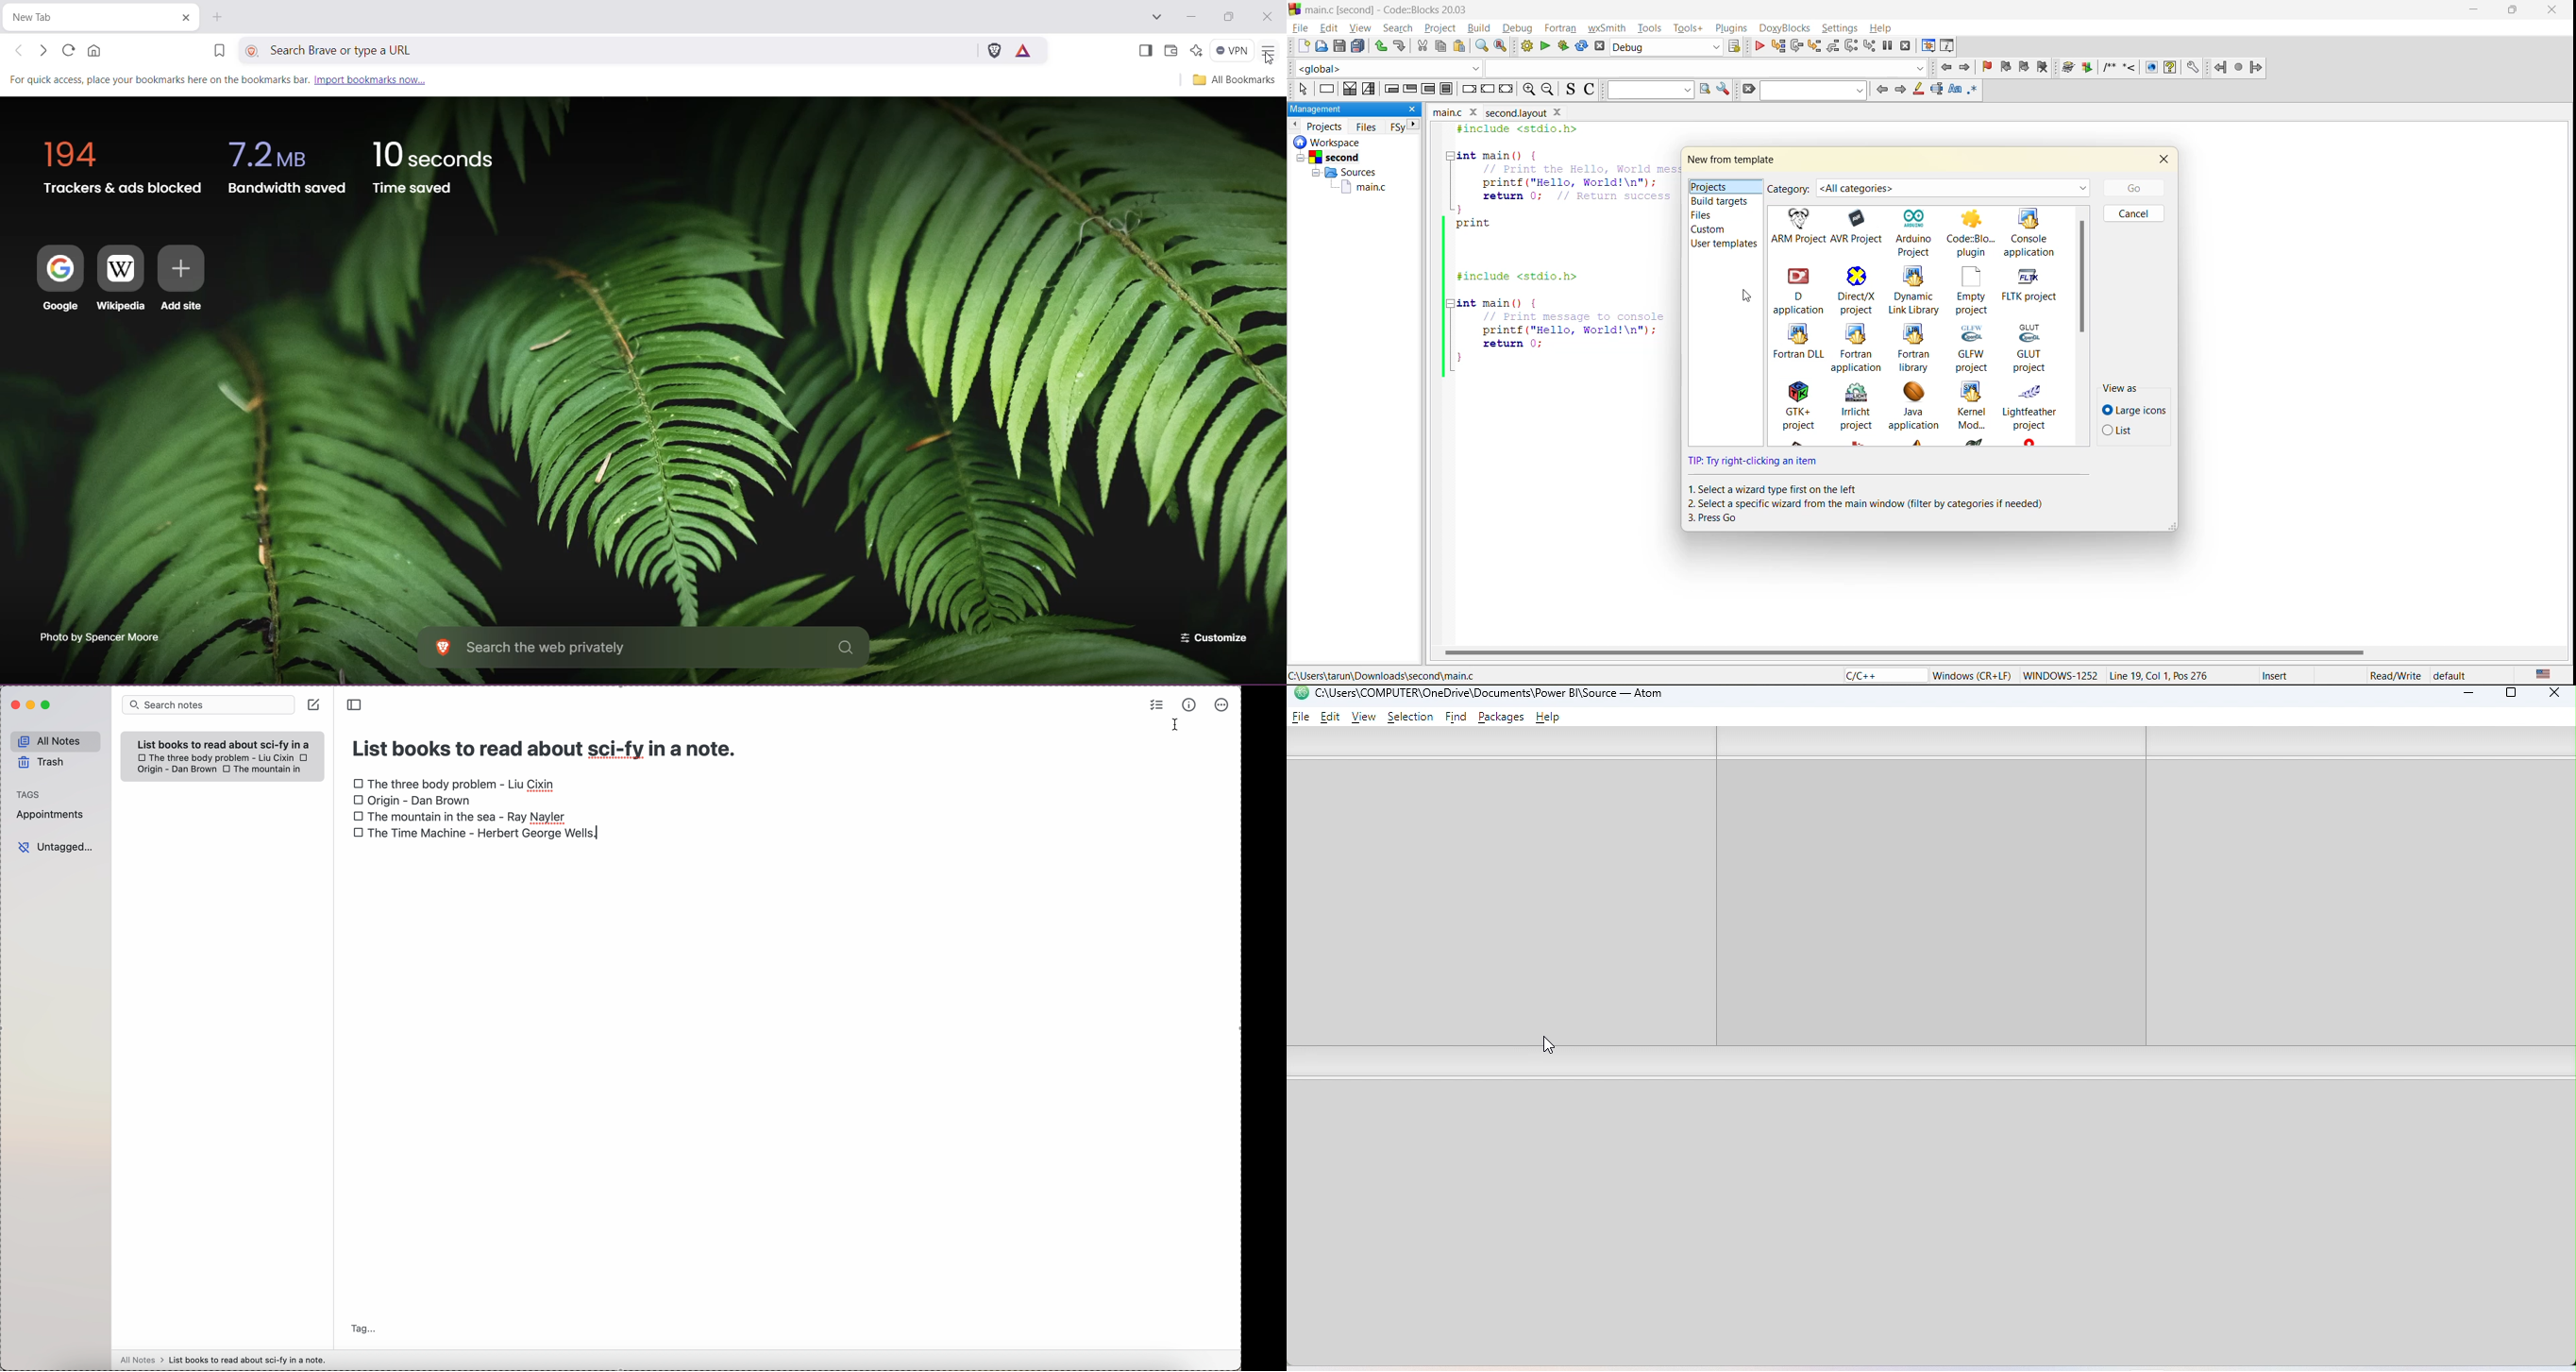 This screenshot has height=1372, width=2576. Describe the element at coordinates (2135, 410) in the screenshot. I see `large icons` at that location.